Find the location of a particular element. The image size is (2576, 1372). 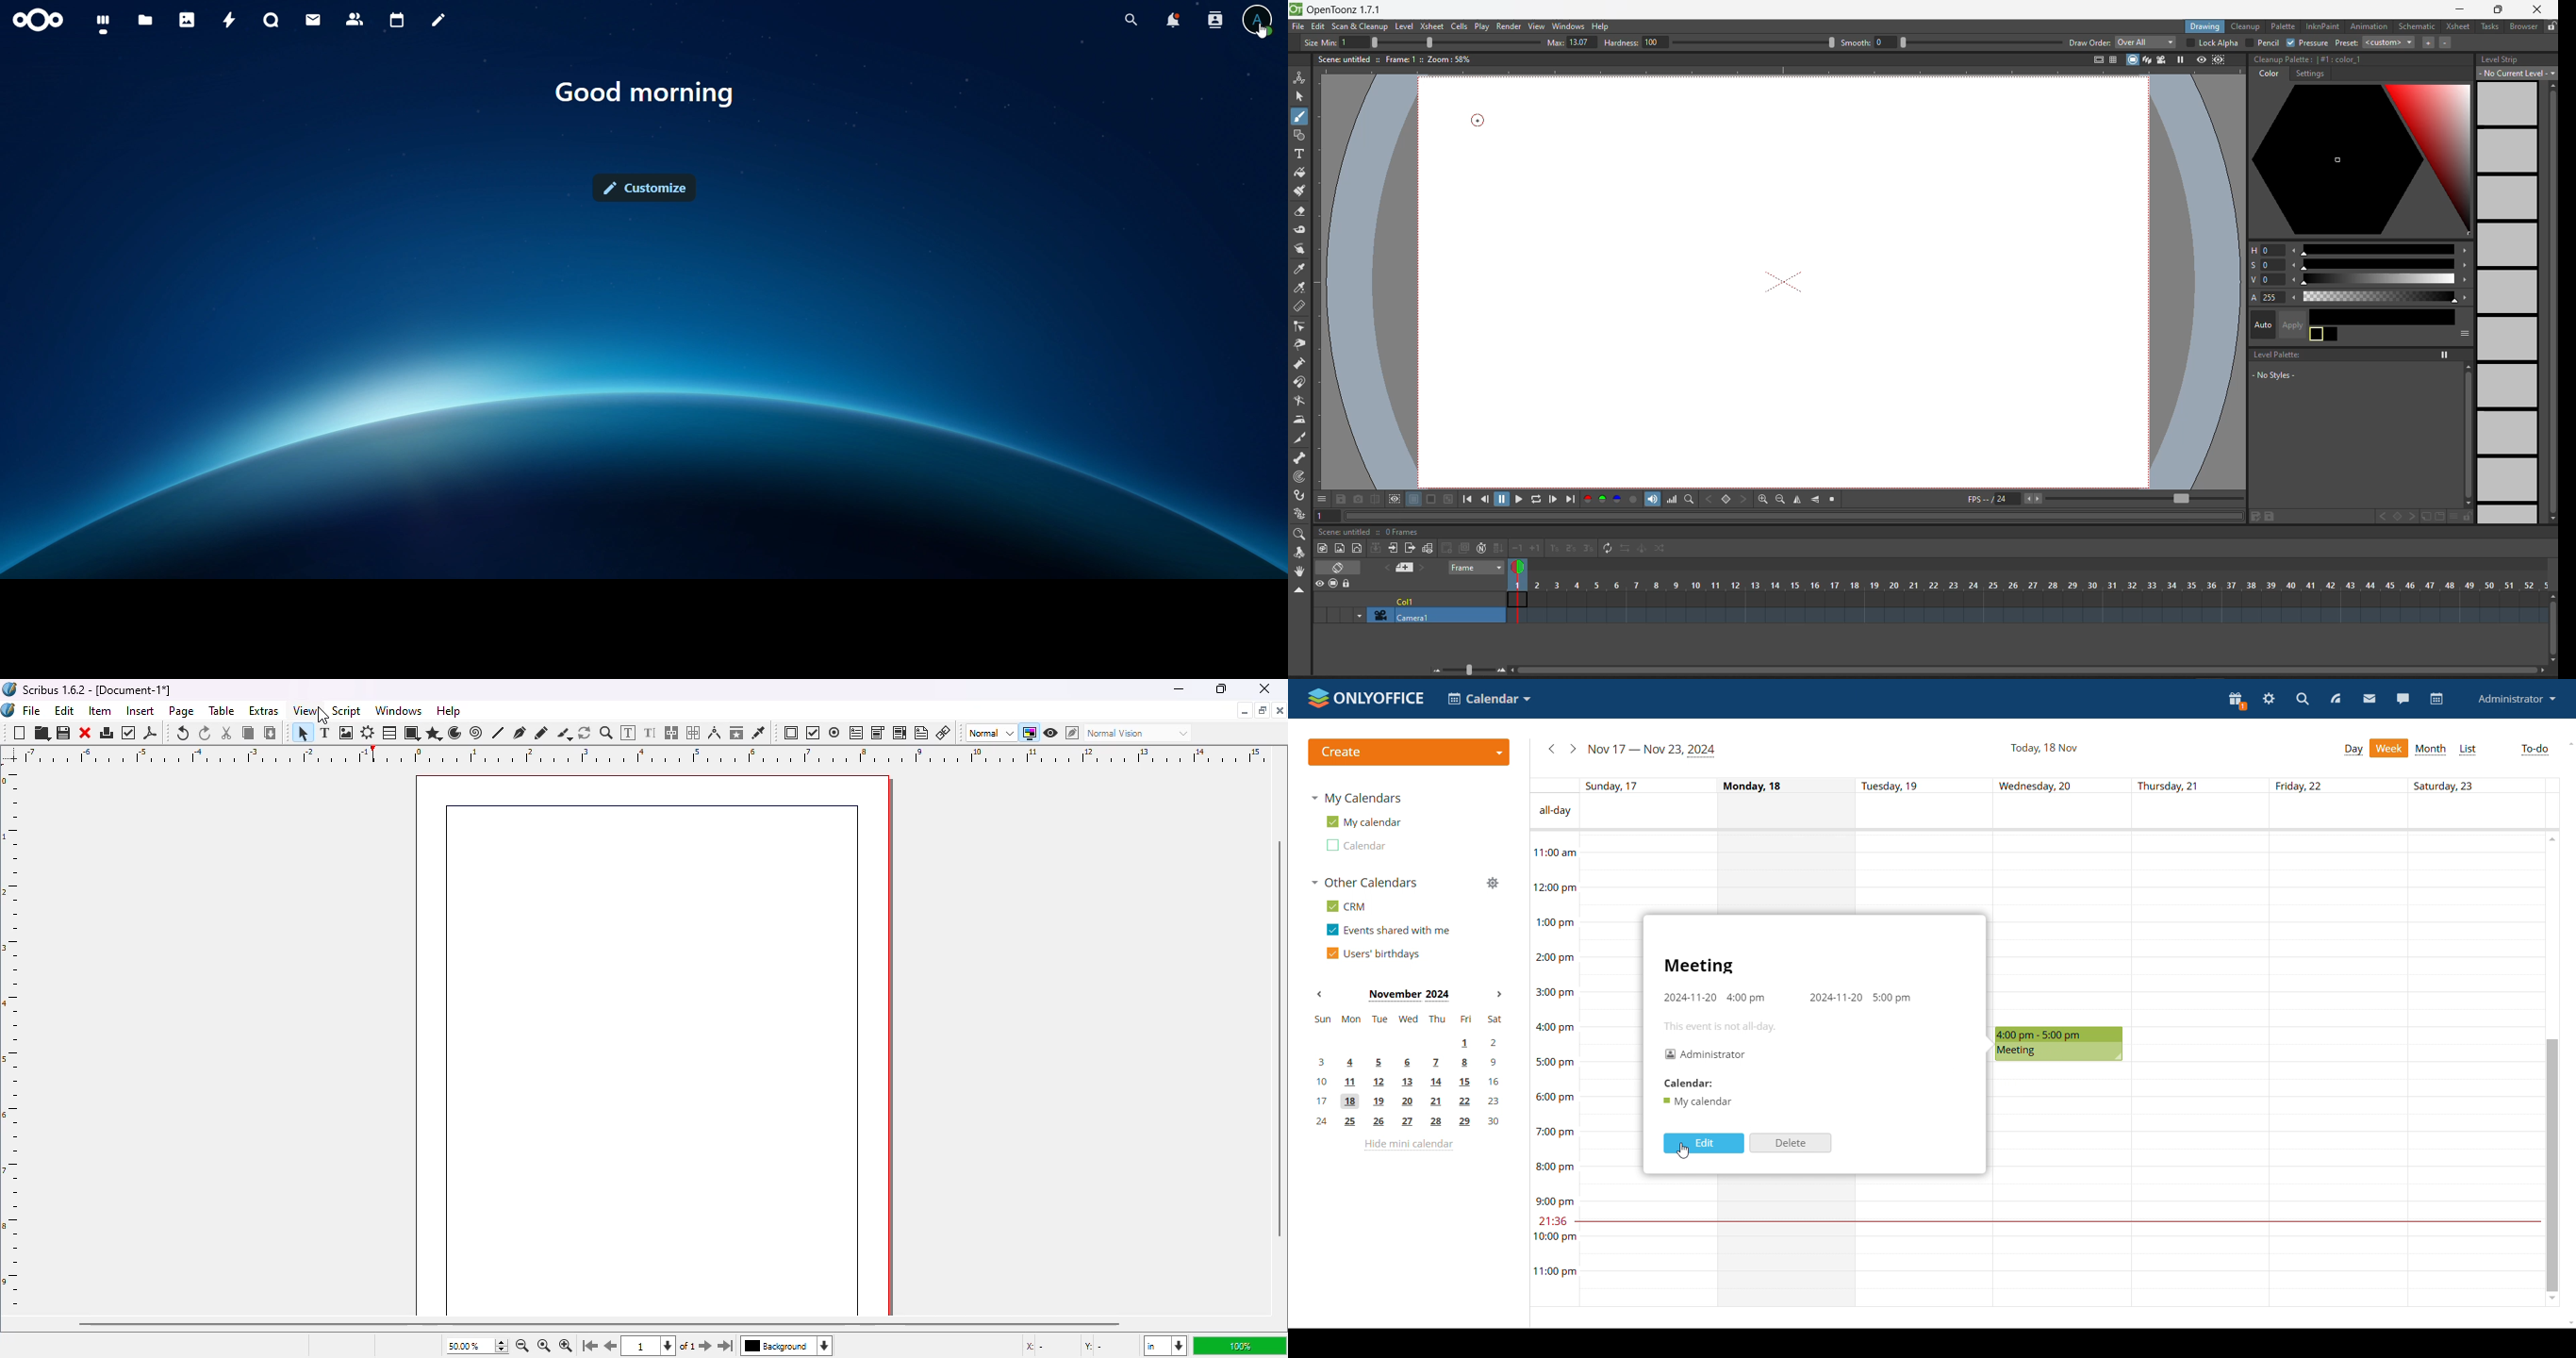

crm is located at coordinates (1344, 906).